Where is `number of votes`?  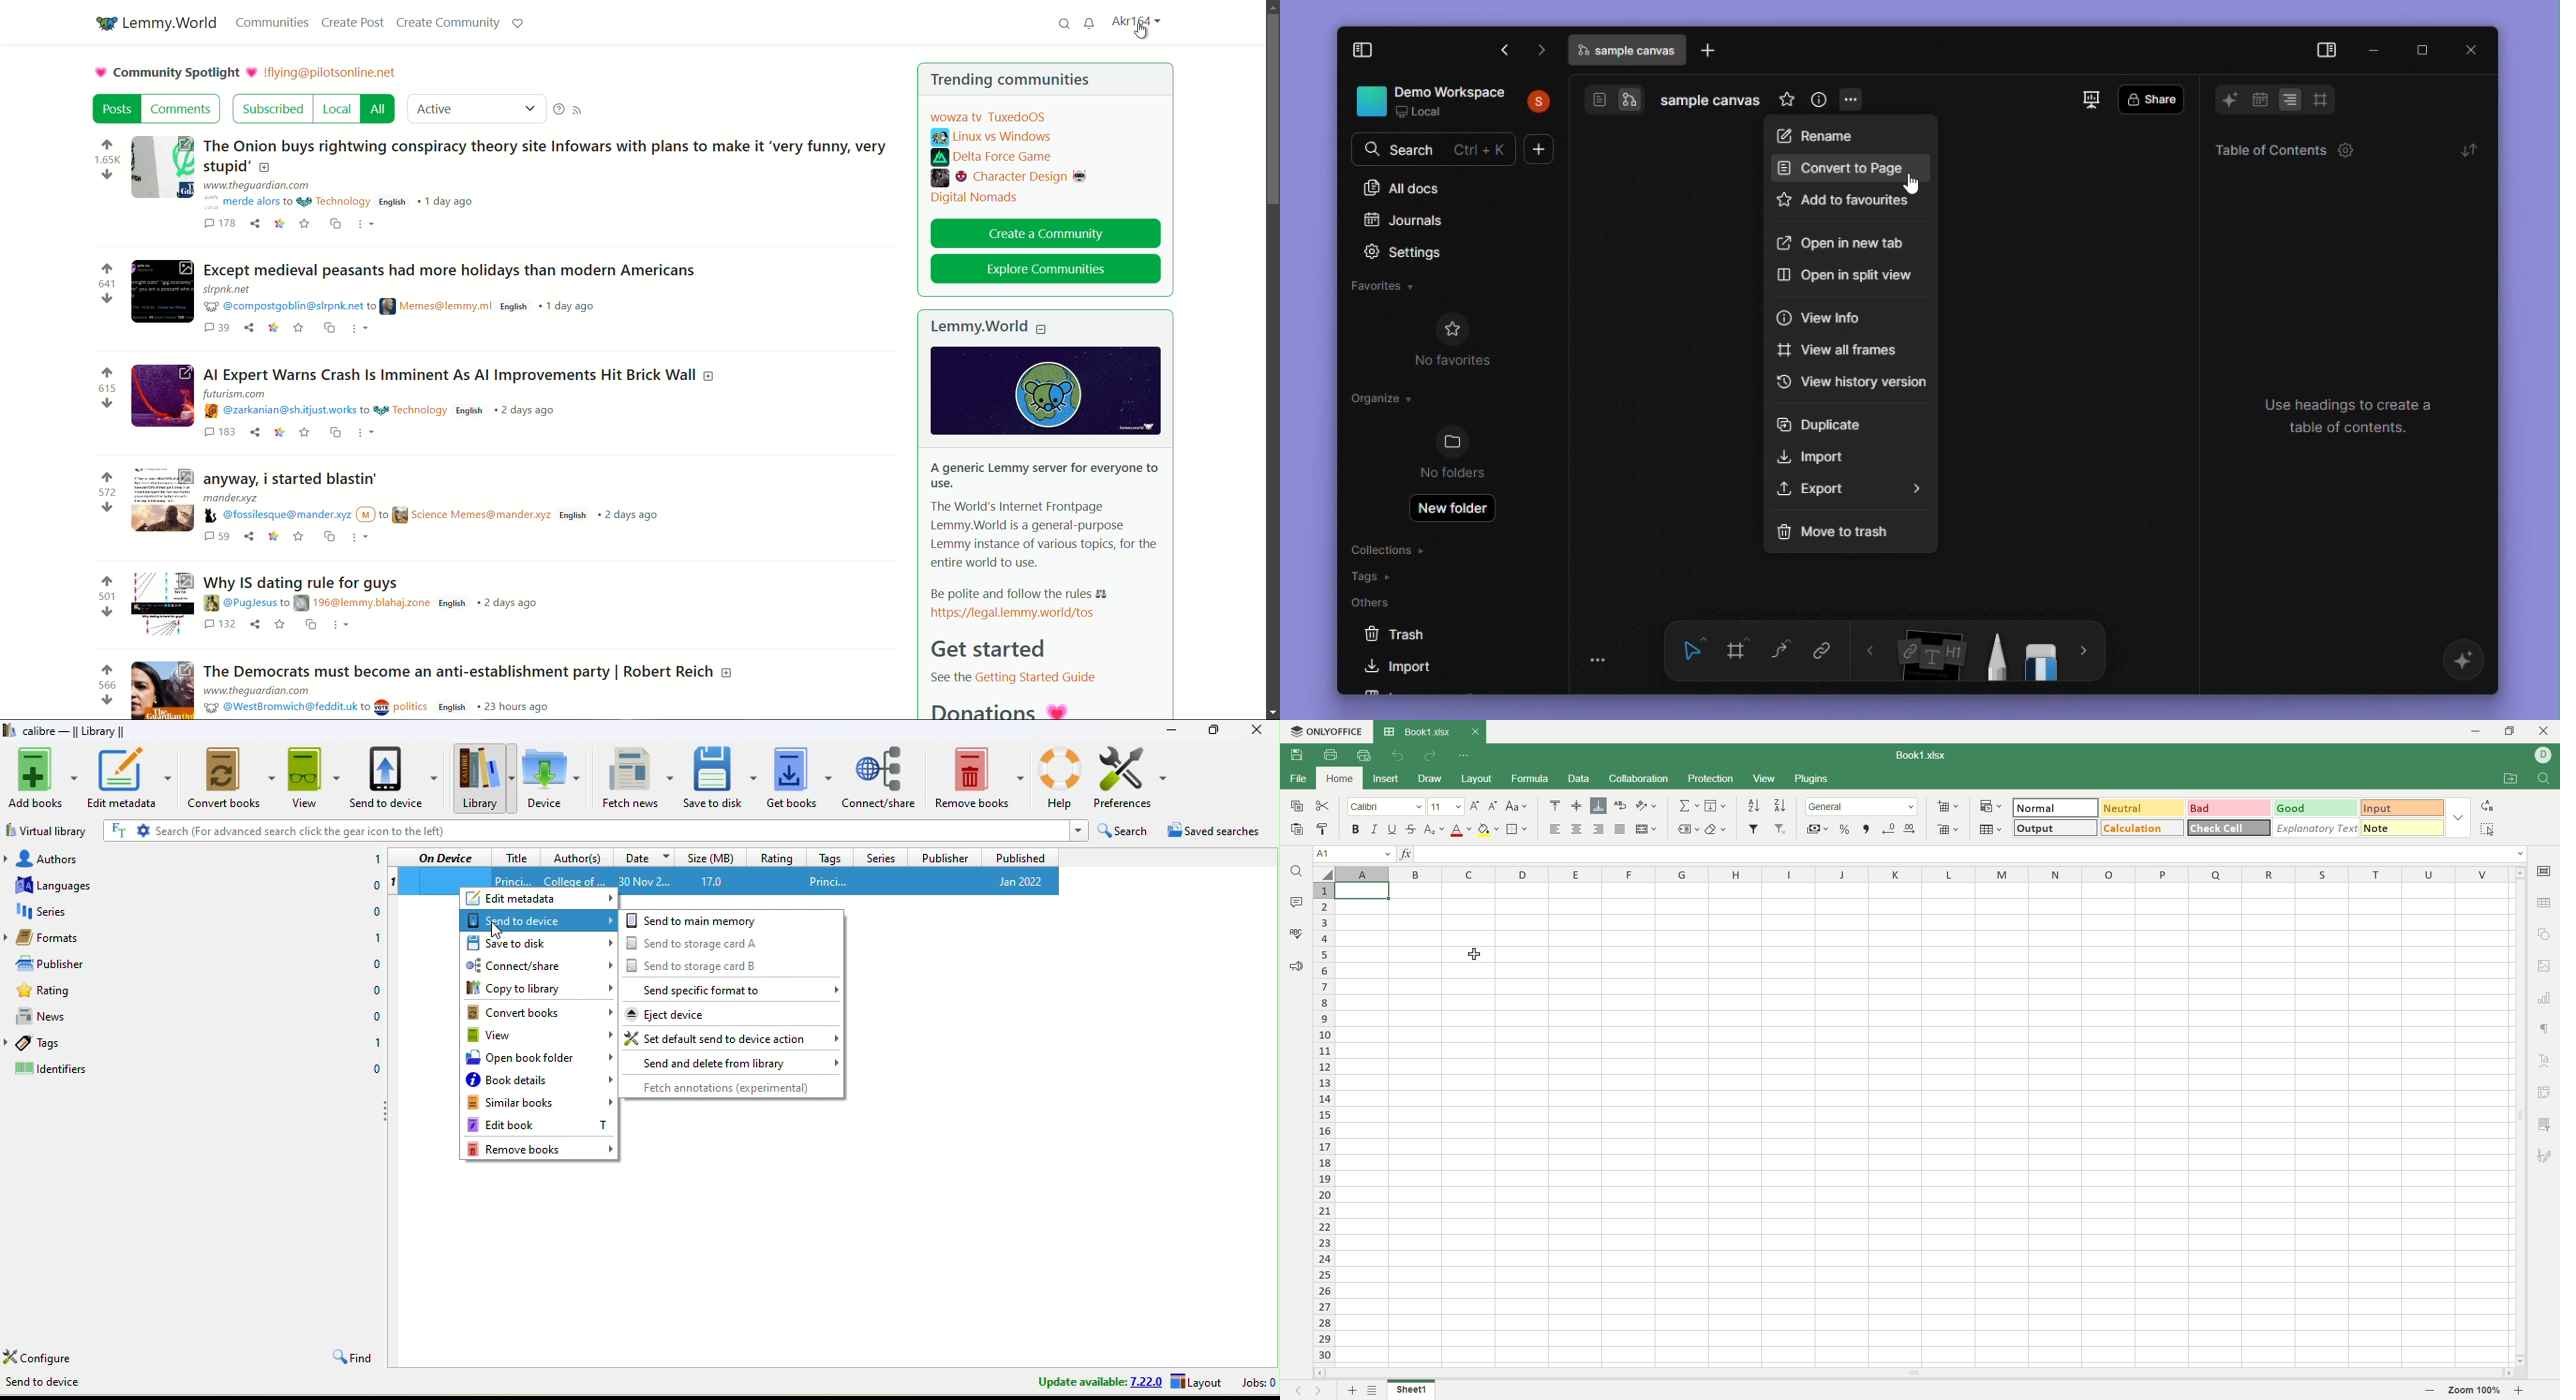
number of votes is located at coordinates (106, 284).